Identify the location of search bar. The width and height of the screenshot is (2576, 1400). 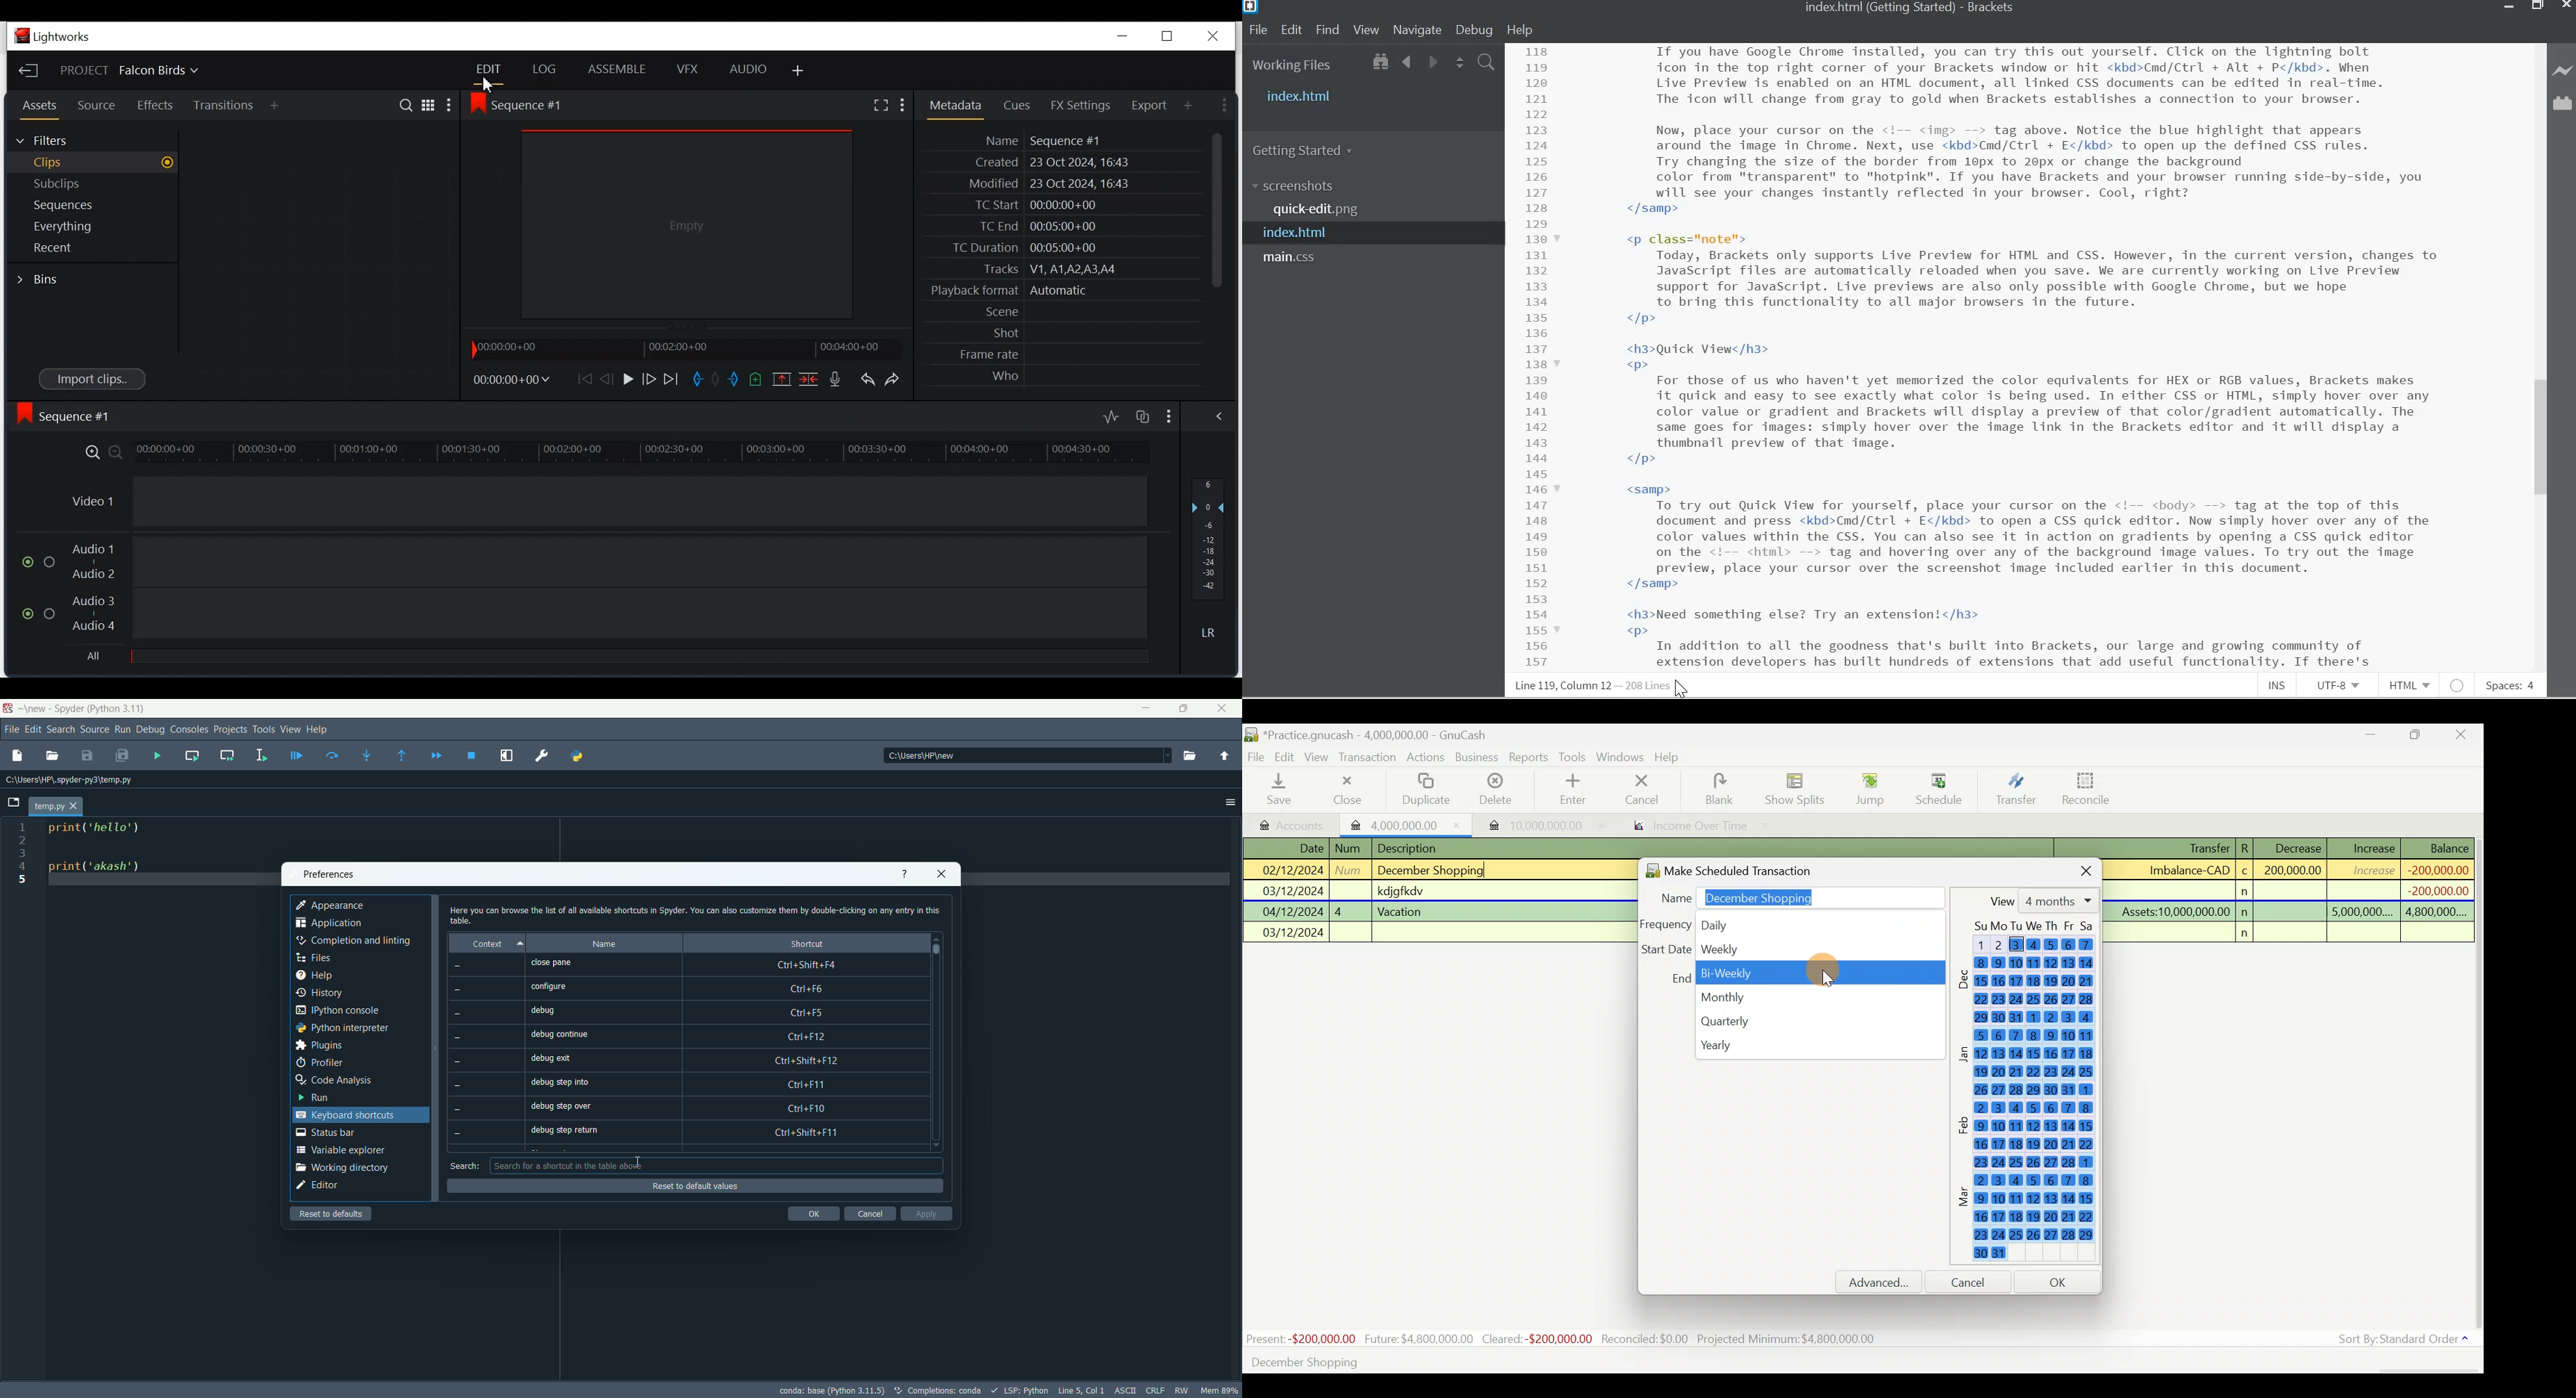
(714, 1166).